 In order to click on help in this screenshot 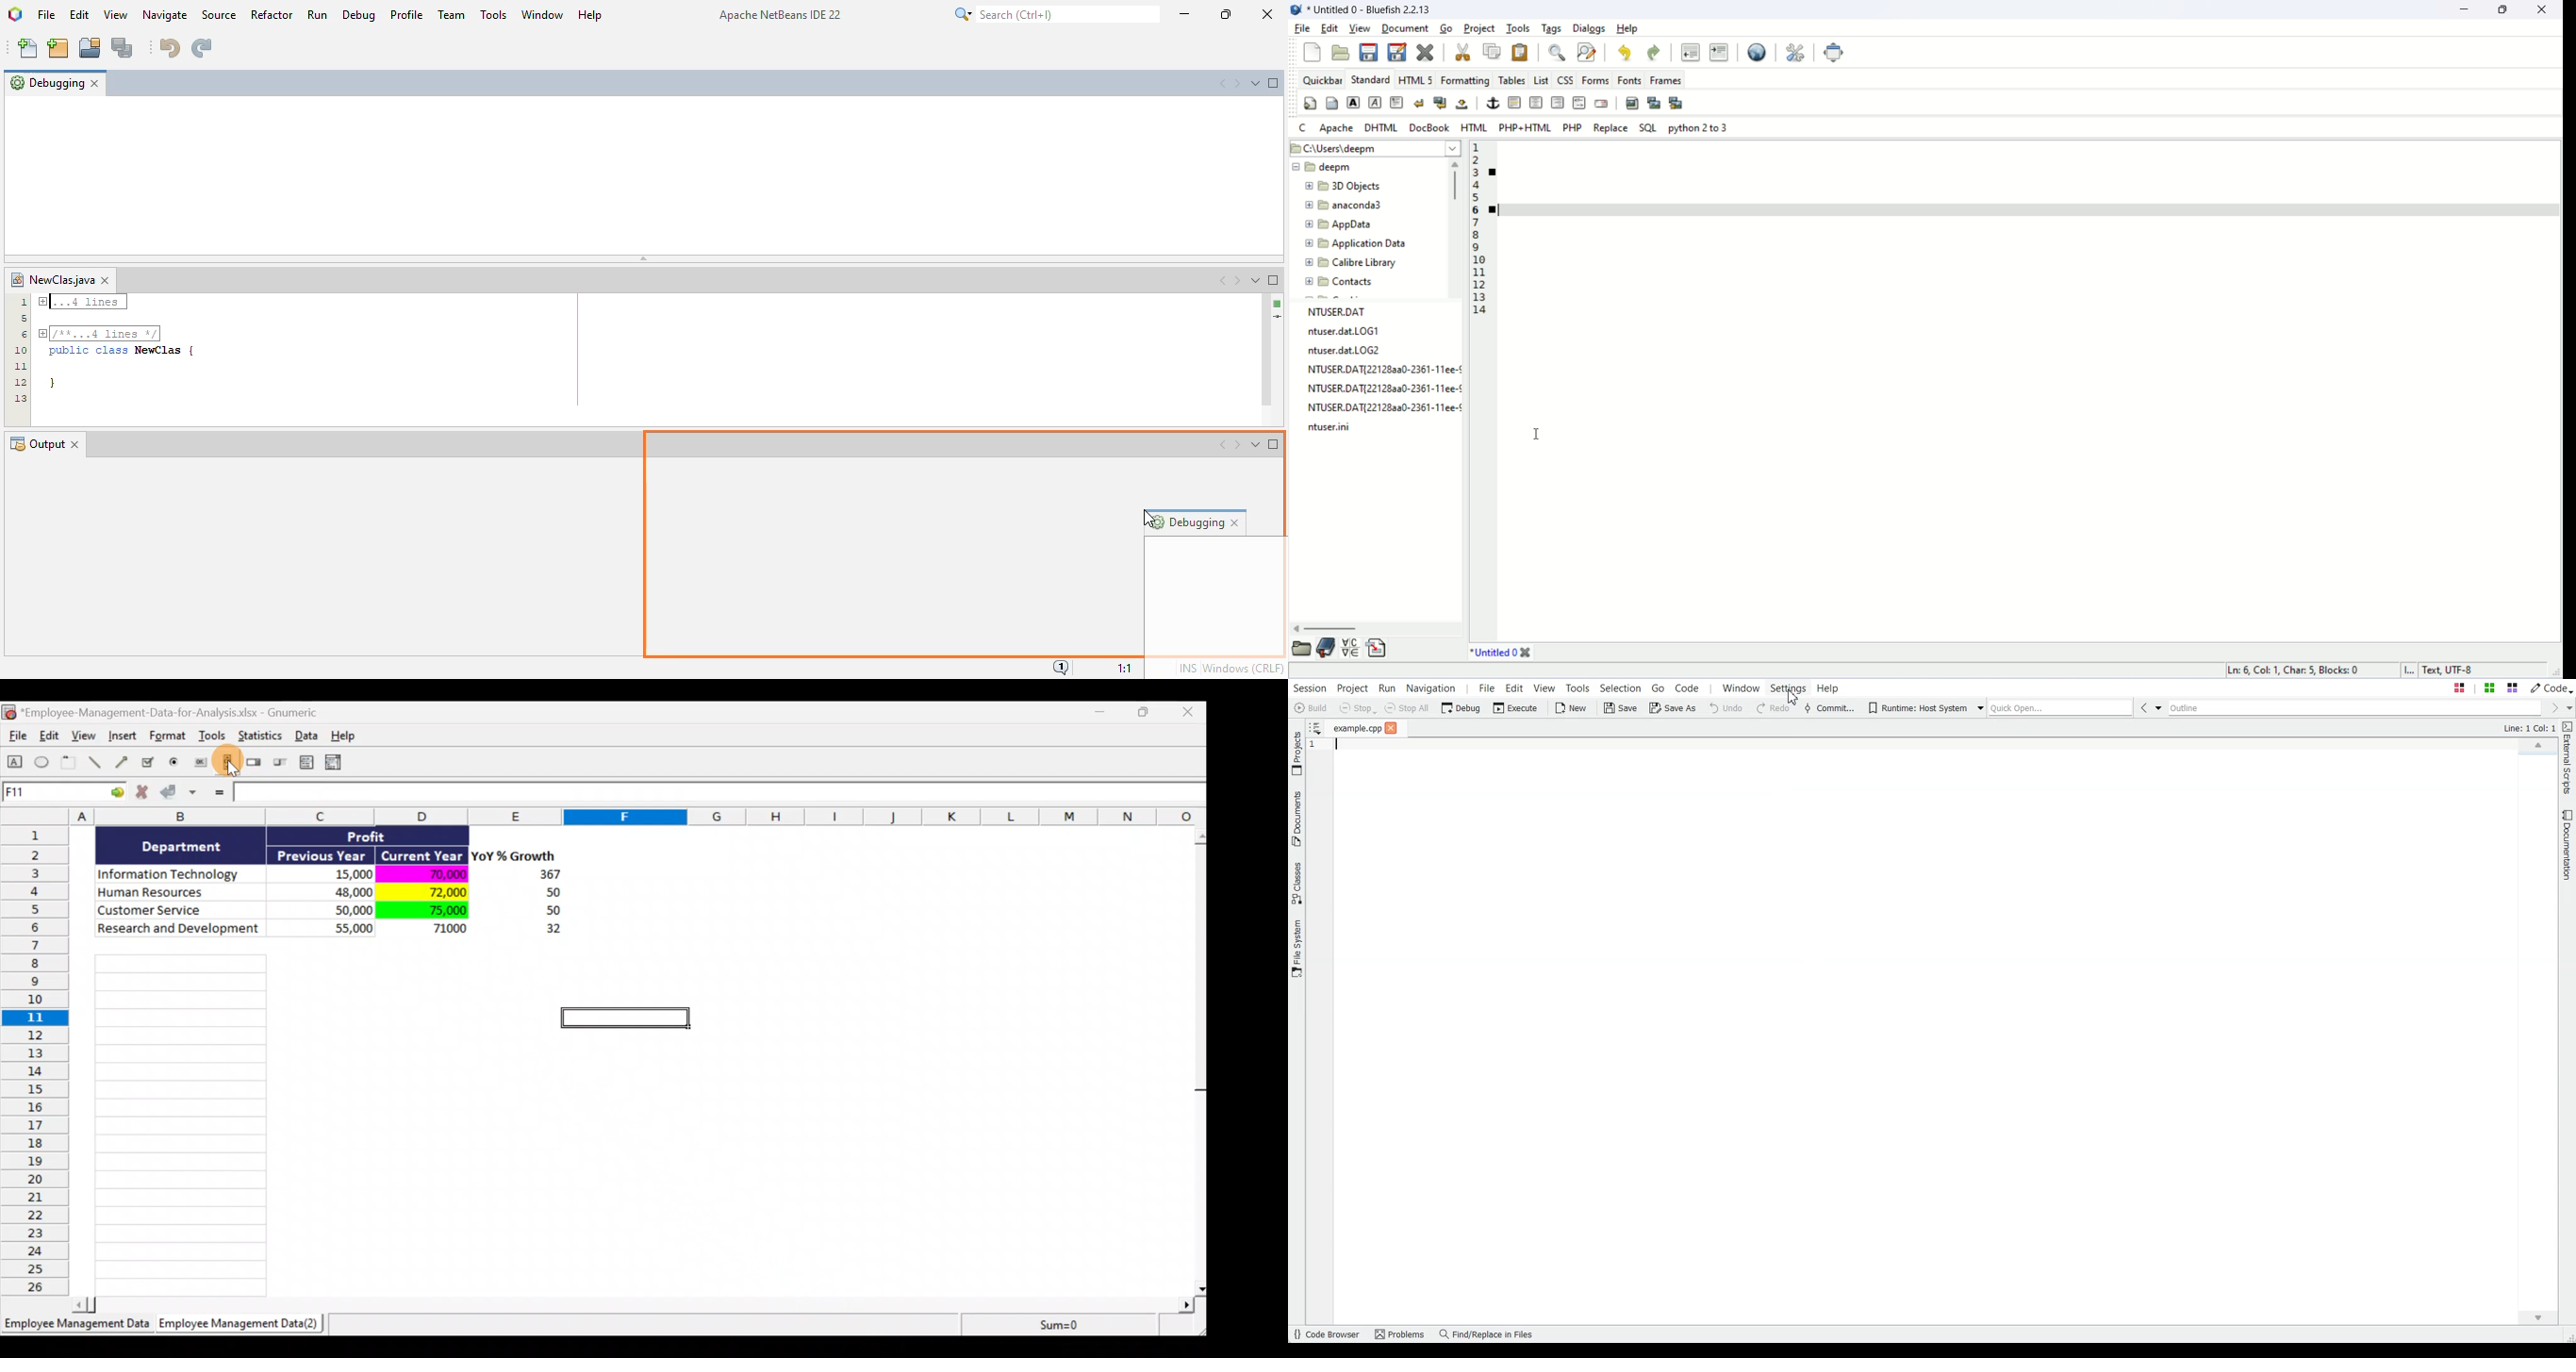, I will do `click(1629, 29)`.